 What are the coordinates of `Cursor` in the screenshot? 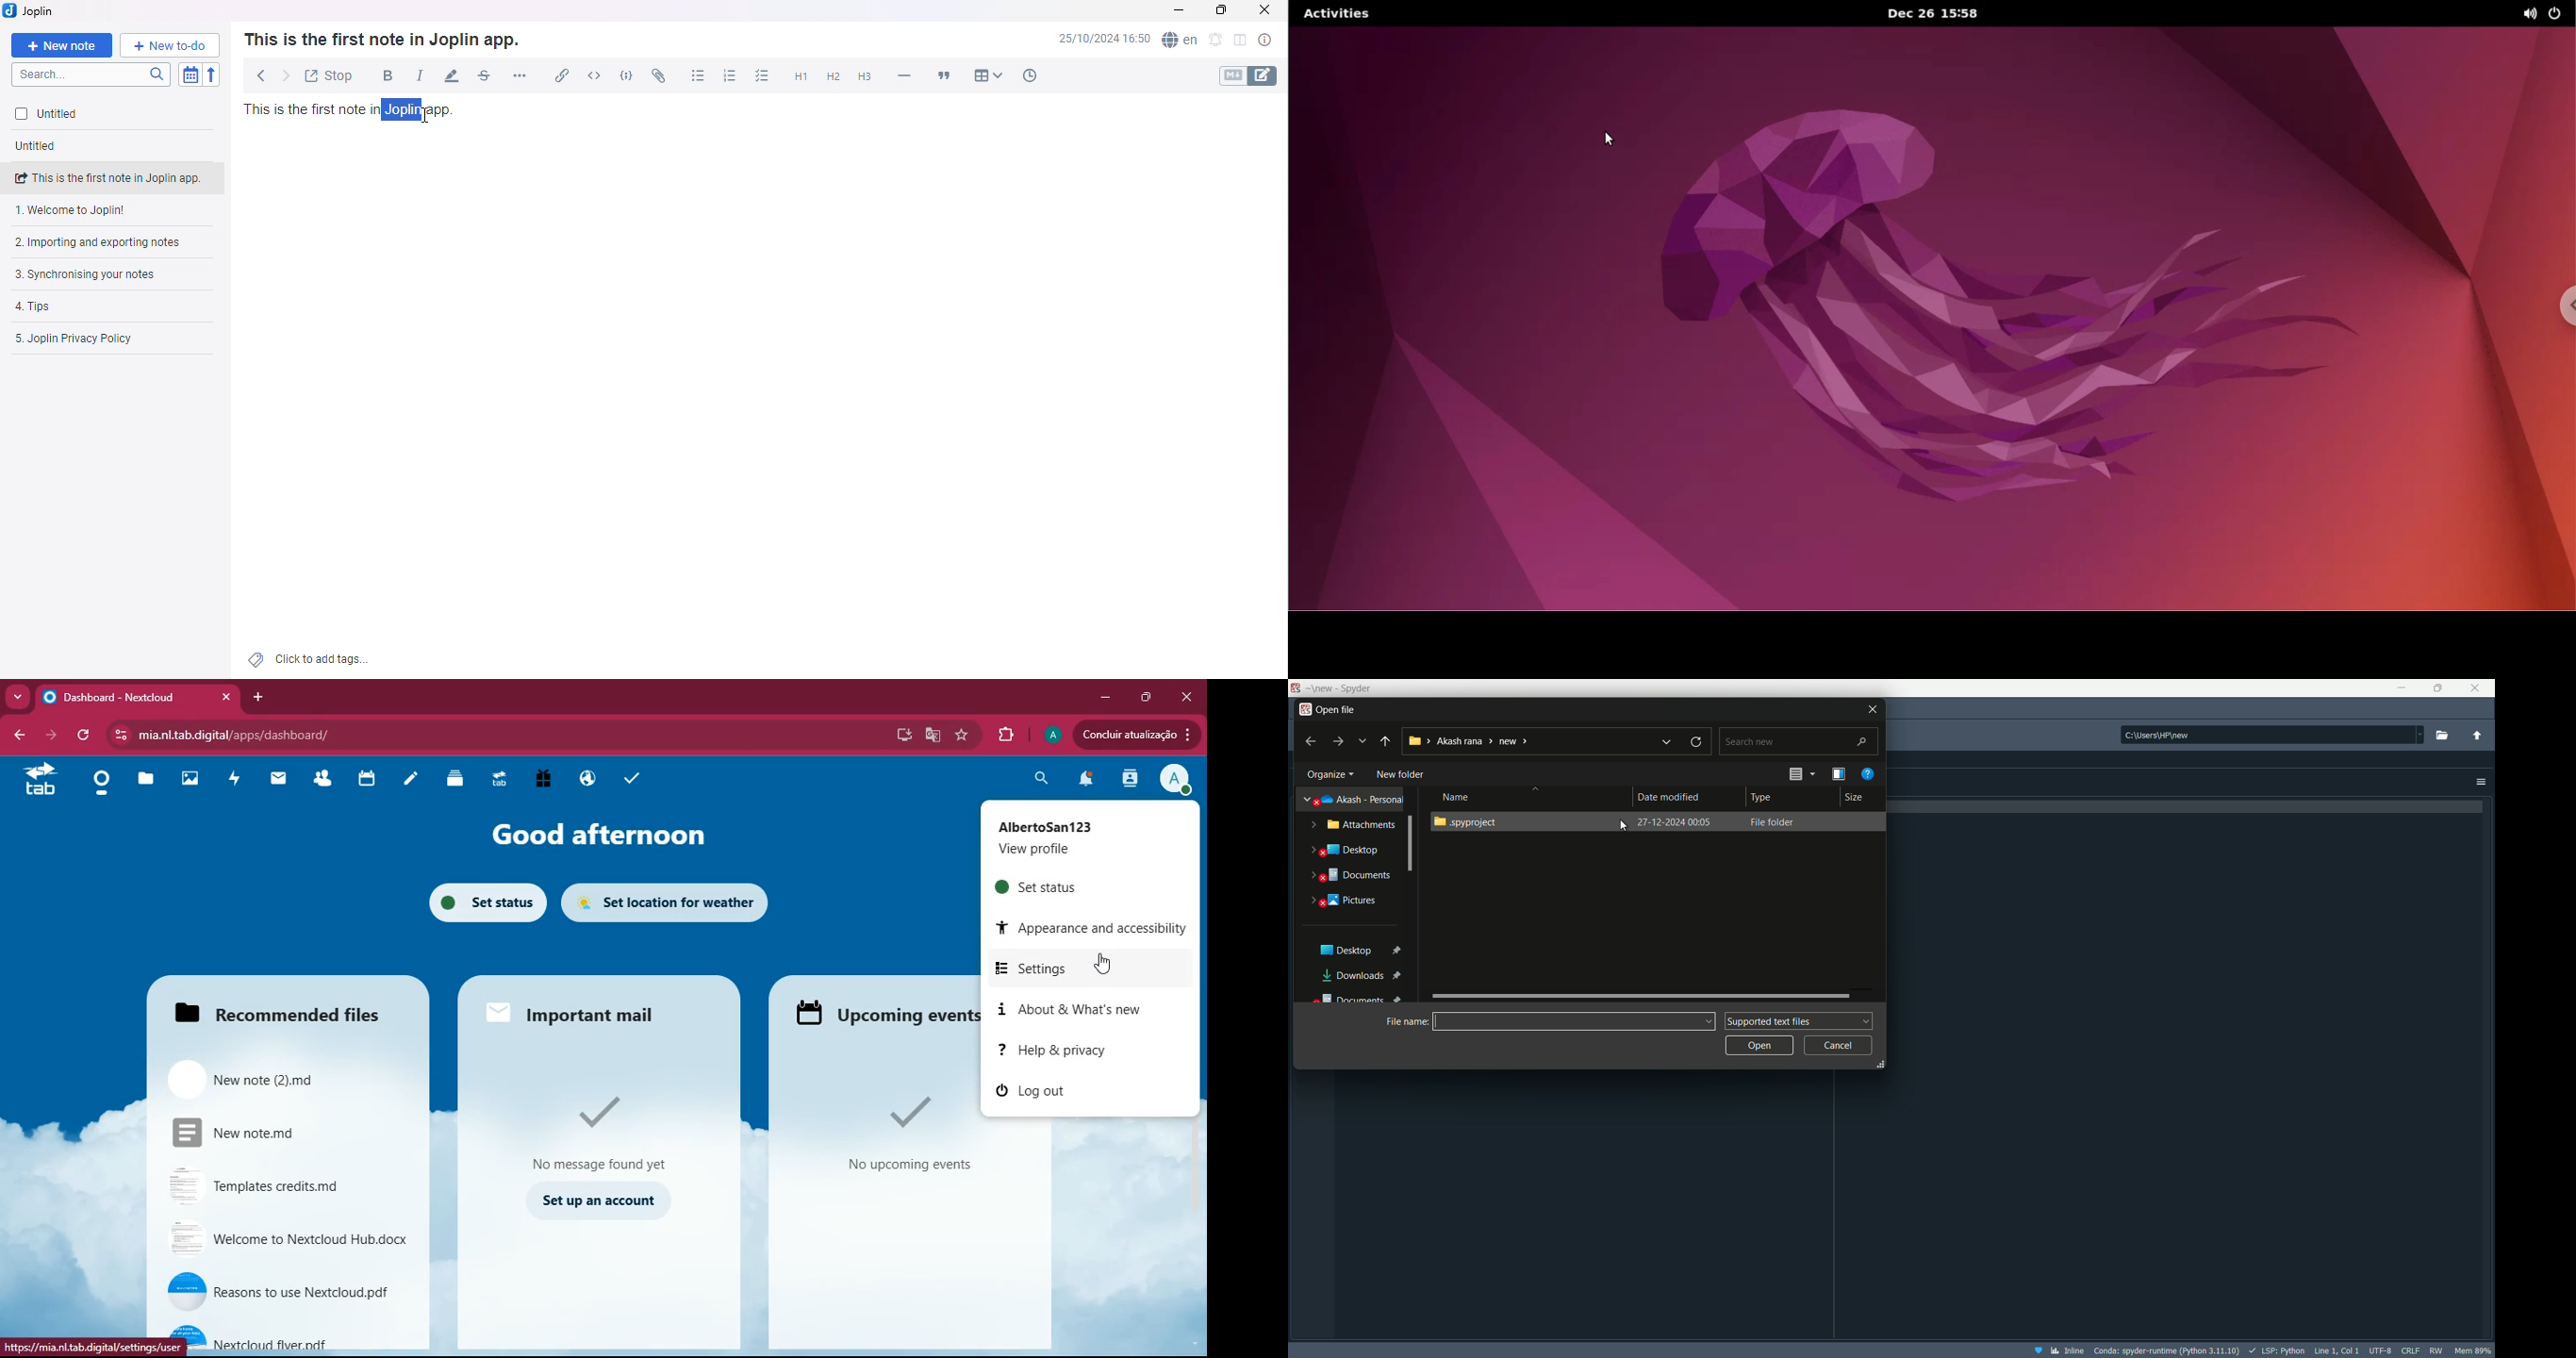 It's located at (1622, 826).